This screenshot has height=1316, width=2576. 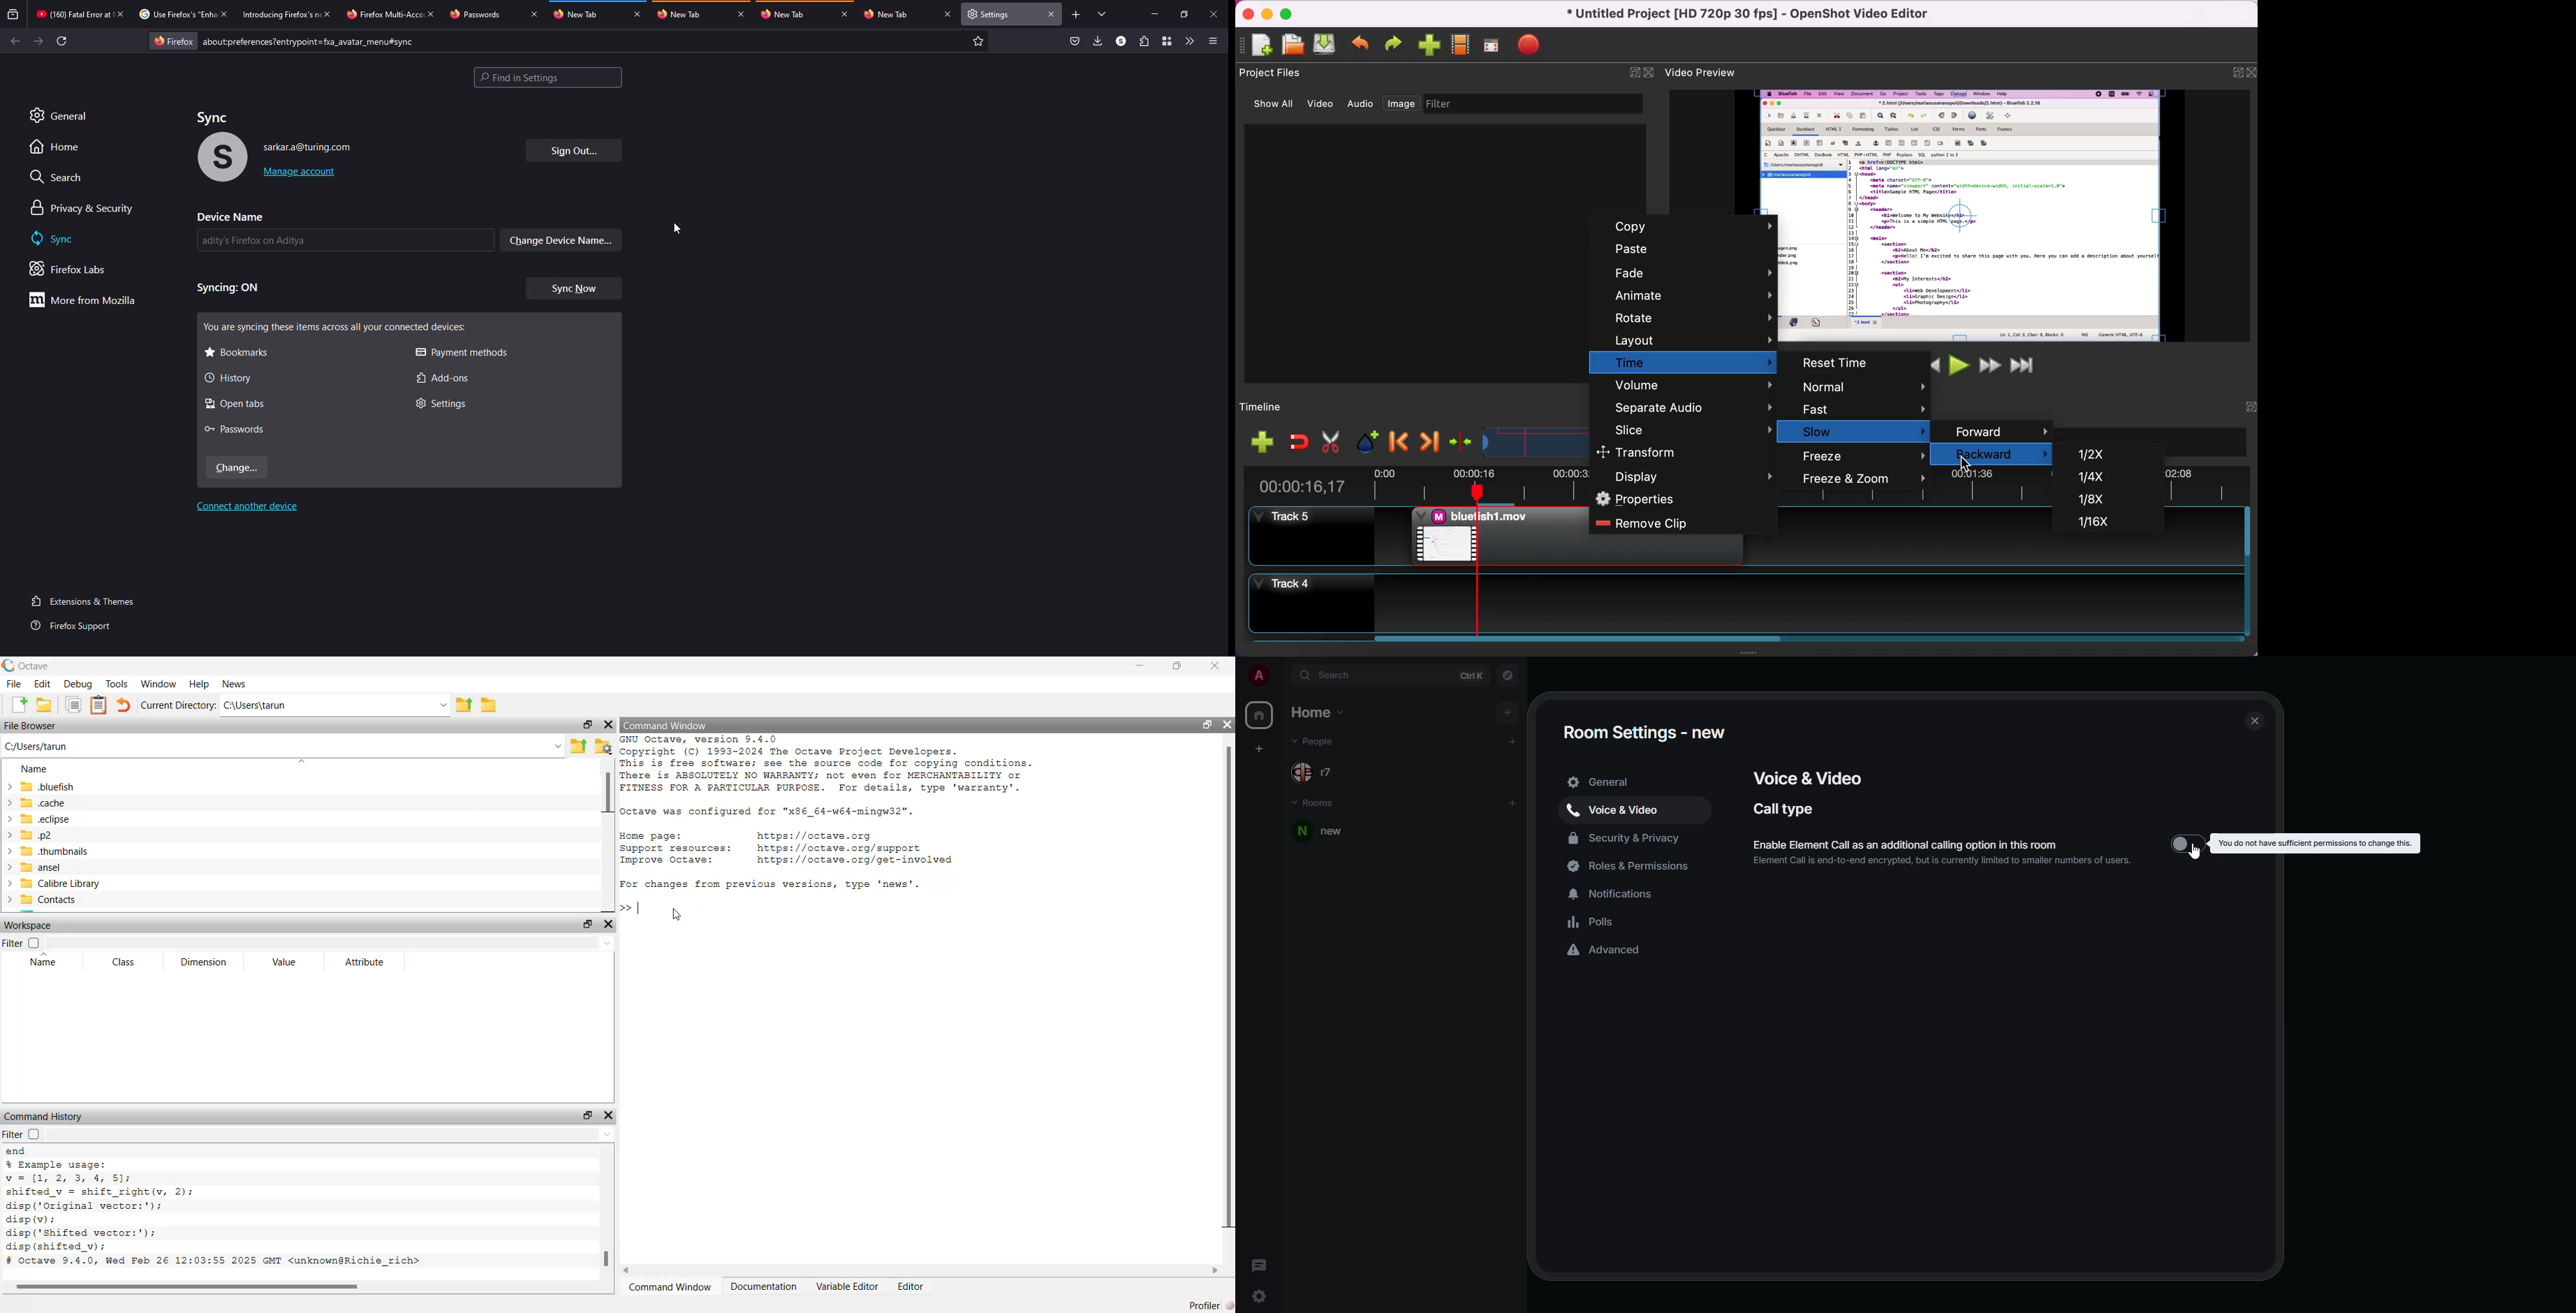 I want to click on contacts, so click(x=95, y=901).